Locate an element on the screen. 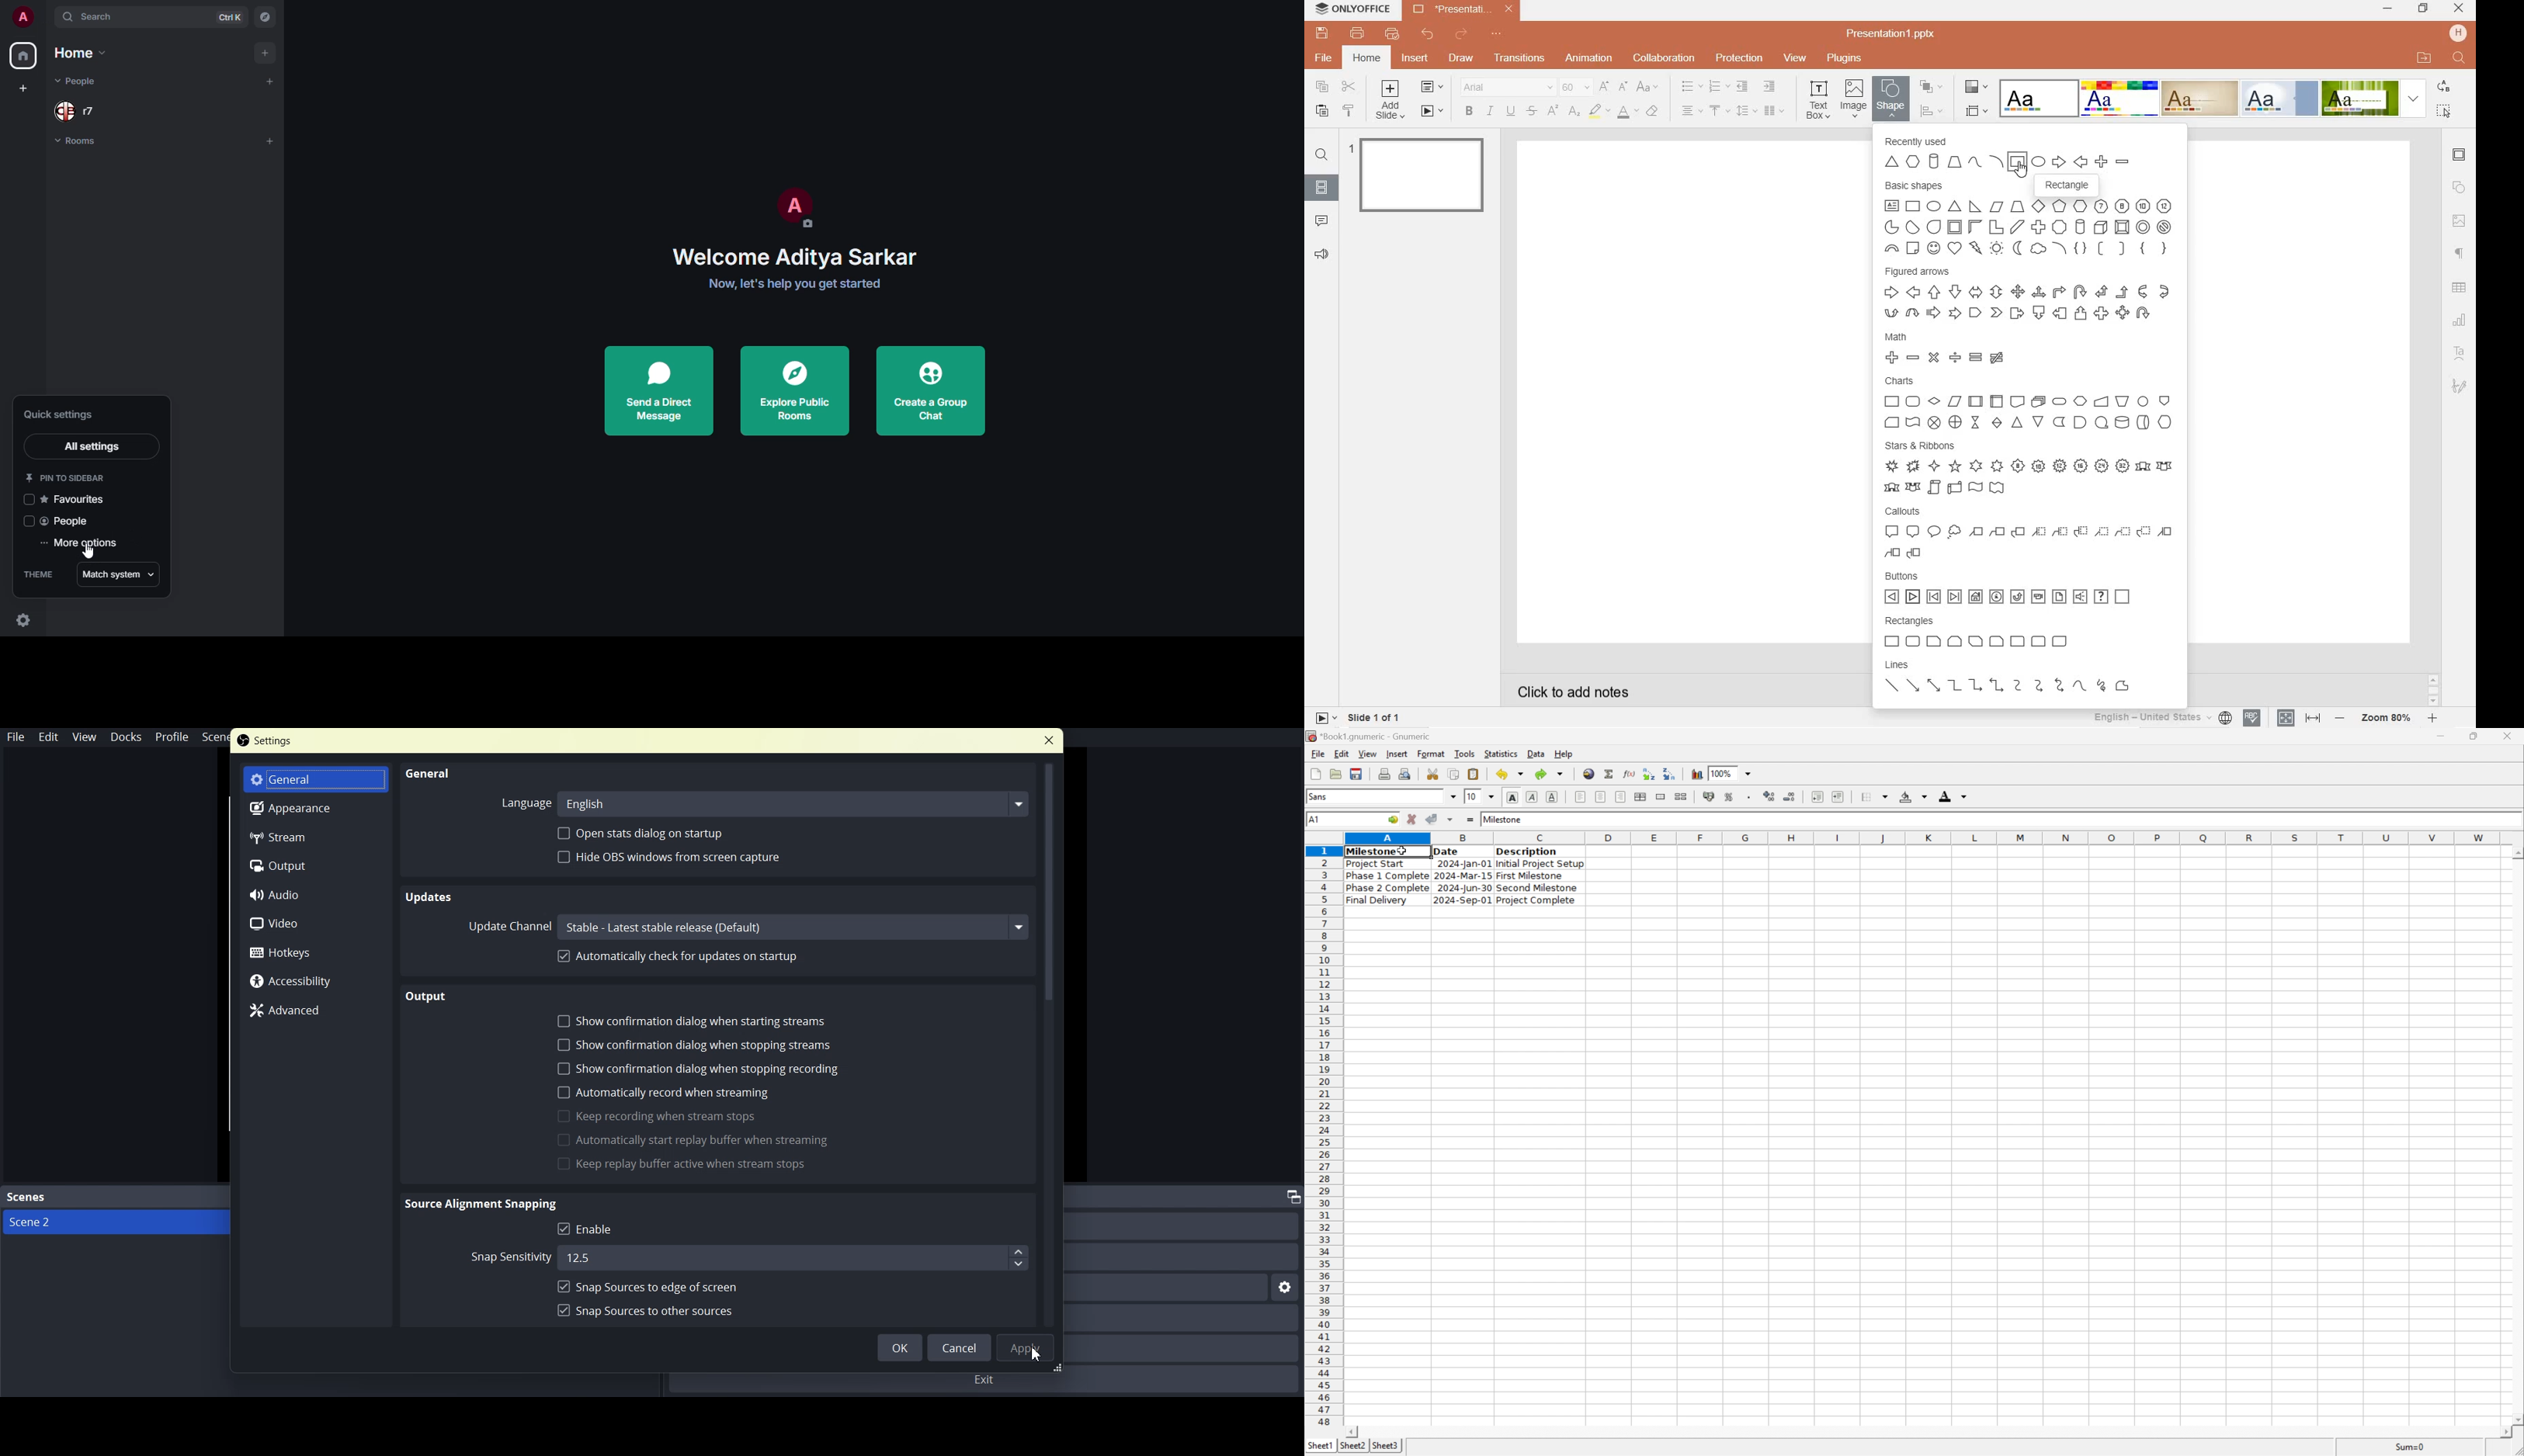 This screenshot has height=1456, width=2548. Line Callout 3 is located at coordinates (2019, 533).